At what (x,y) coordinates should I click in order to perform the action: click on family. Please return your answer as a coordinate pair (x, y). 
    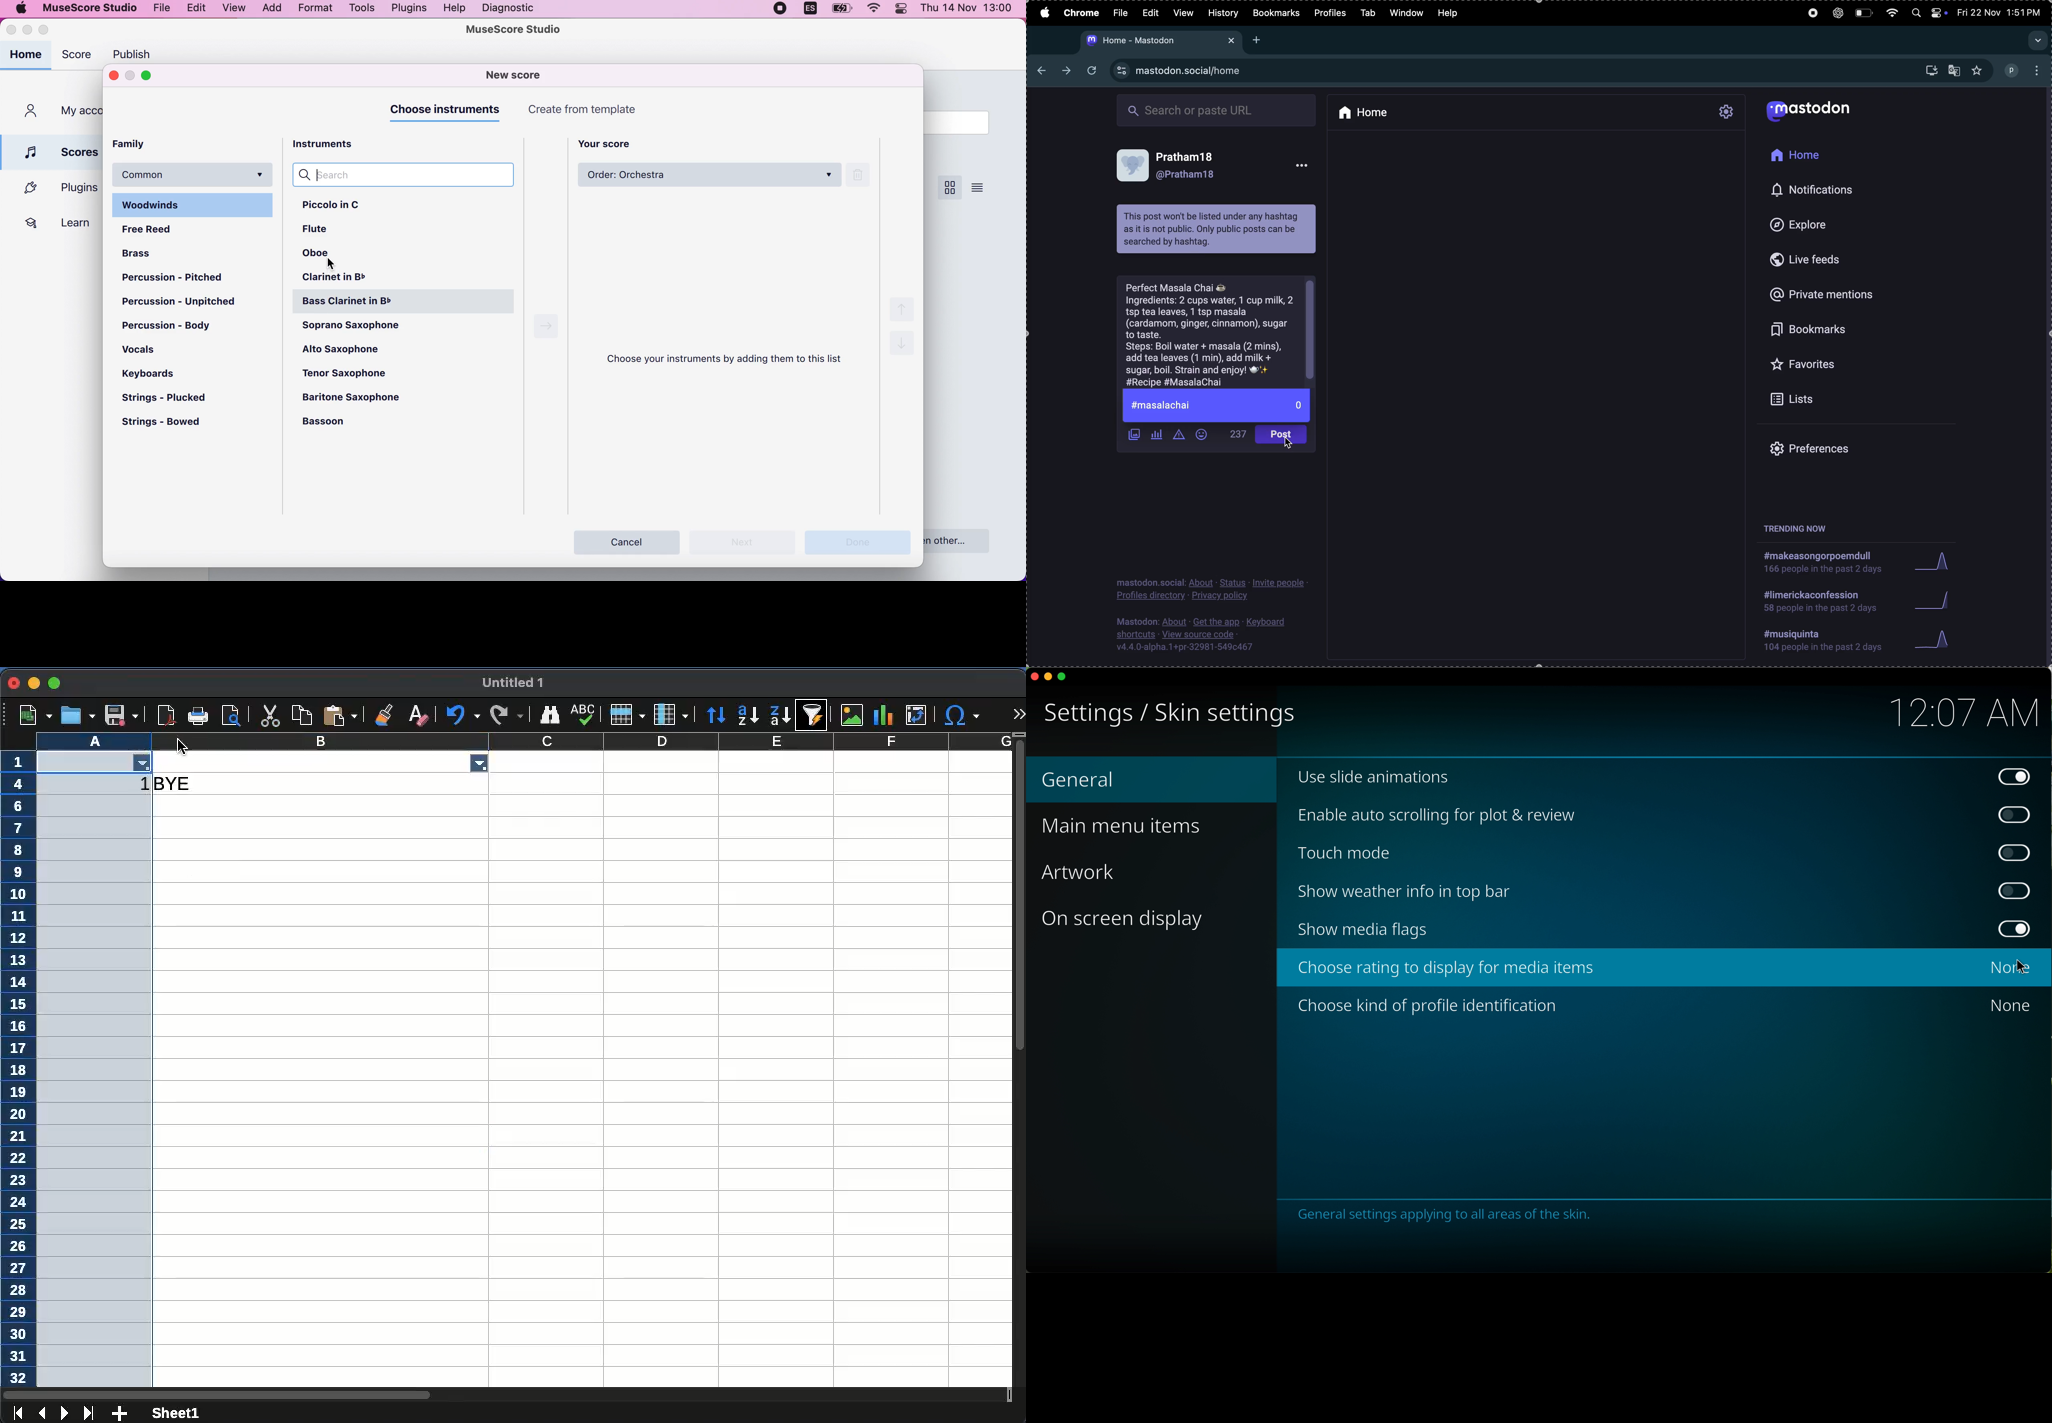
    Looking at the image, I should click on (136, 143).